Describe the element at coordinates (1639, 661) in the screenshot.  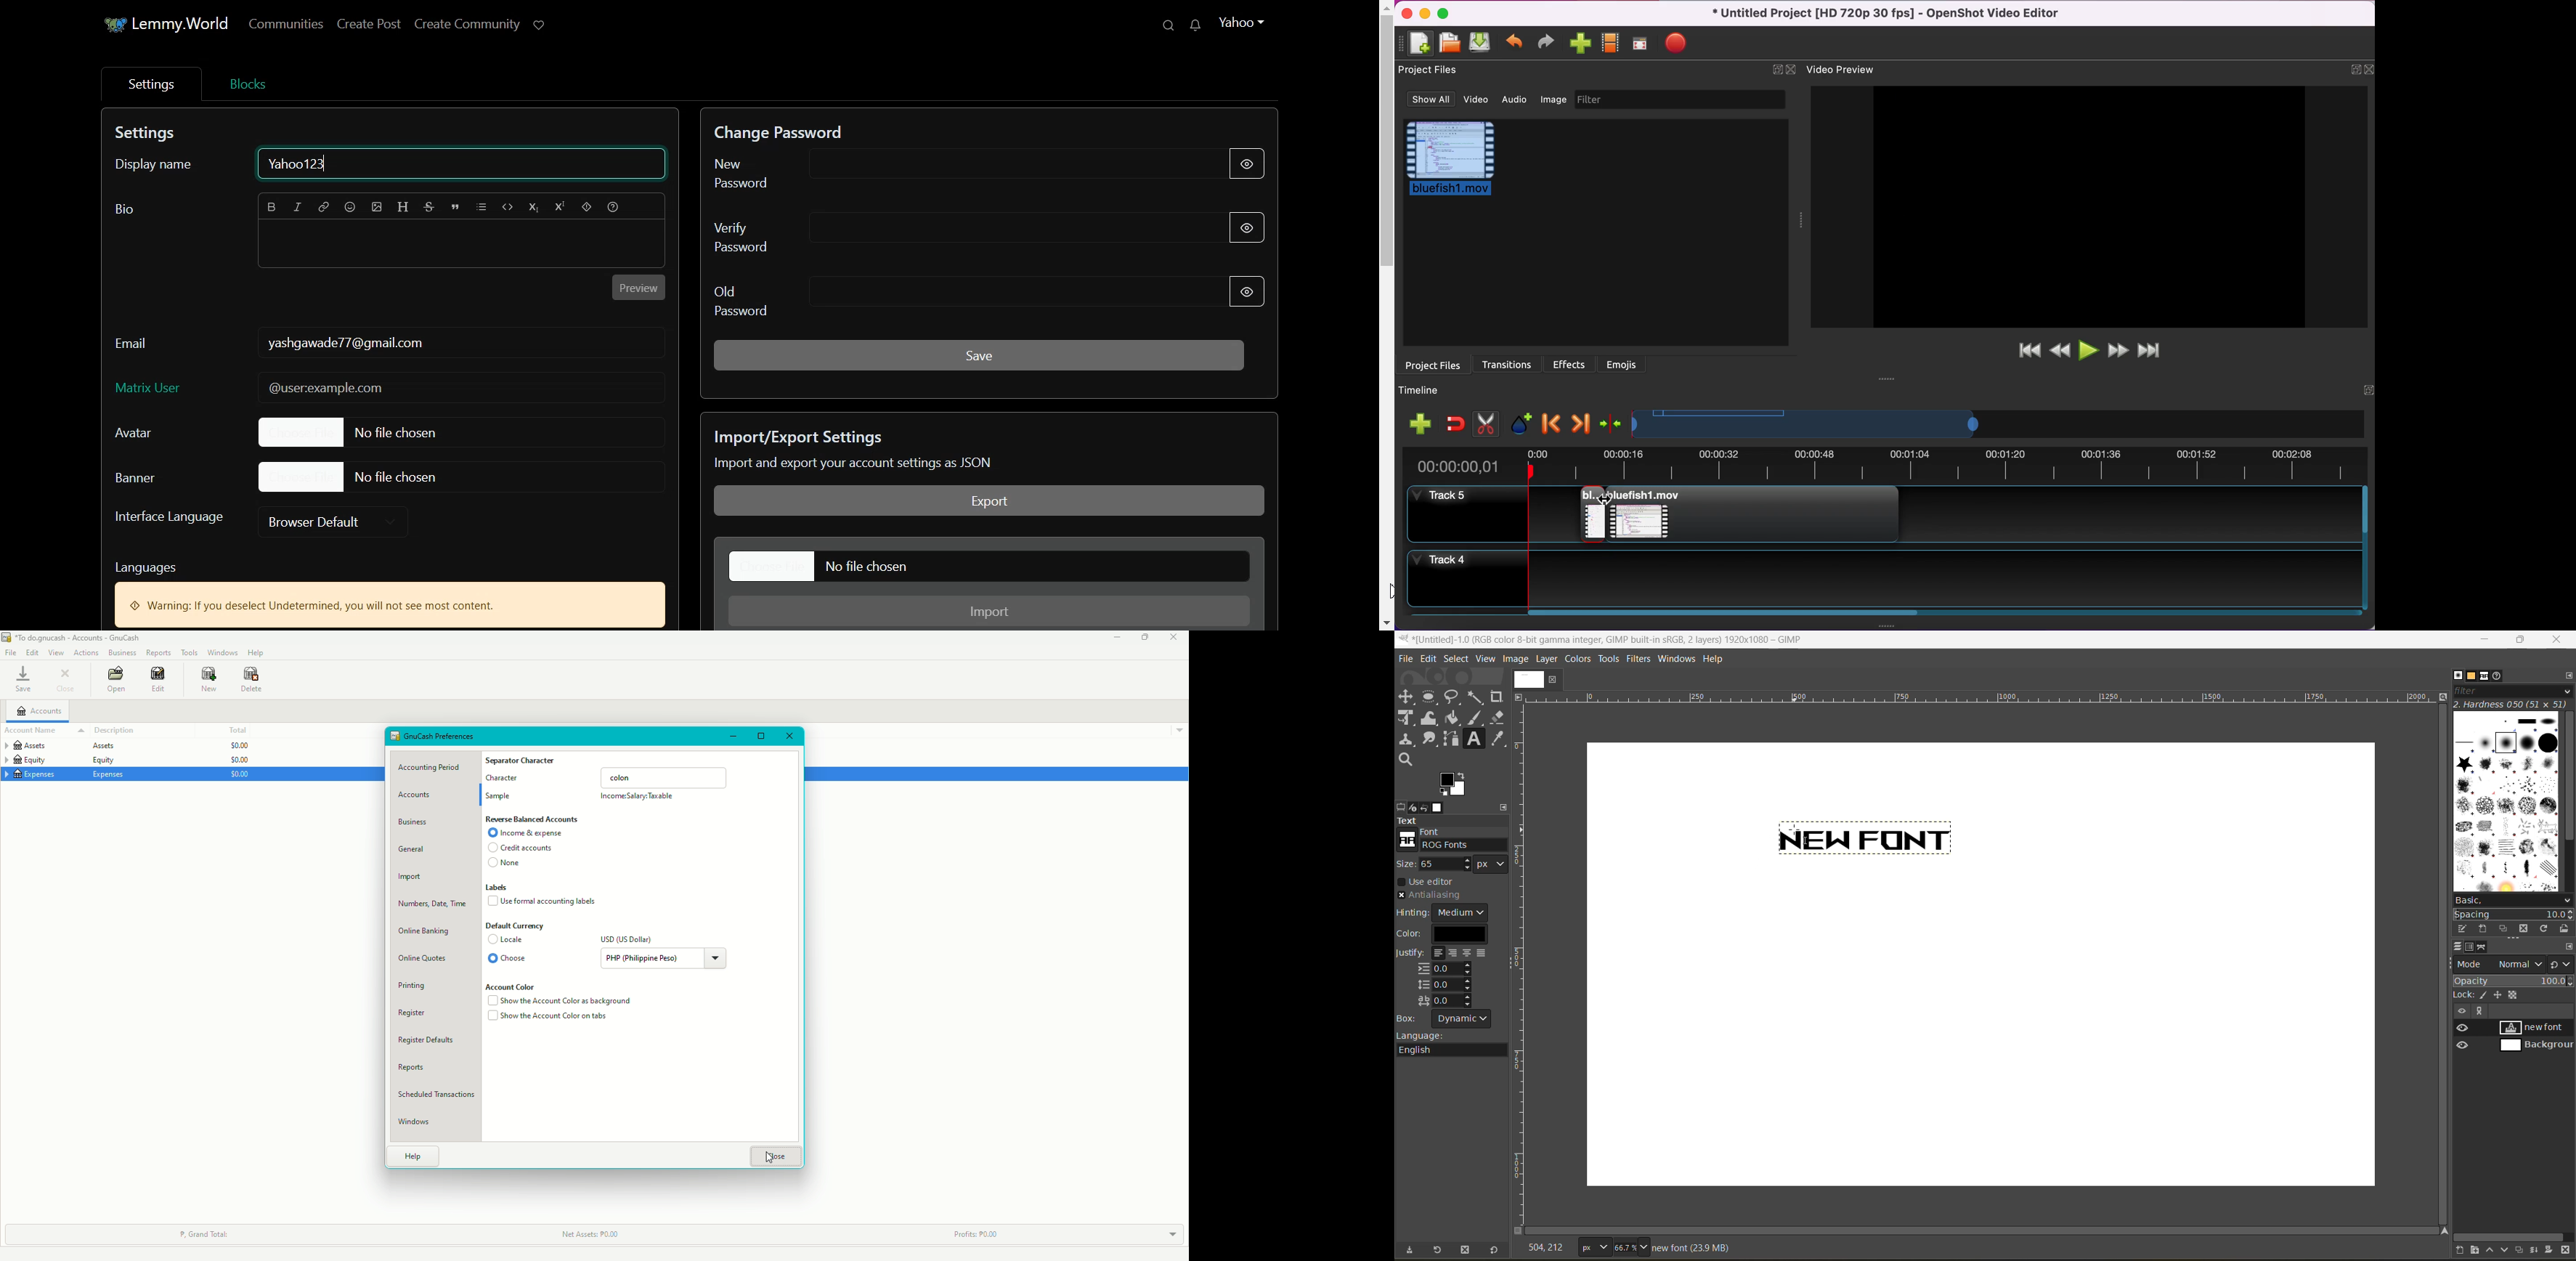
I see `filters` at that location.